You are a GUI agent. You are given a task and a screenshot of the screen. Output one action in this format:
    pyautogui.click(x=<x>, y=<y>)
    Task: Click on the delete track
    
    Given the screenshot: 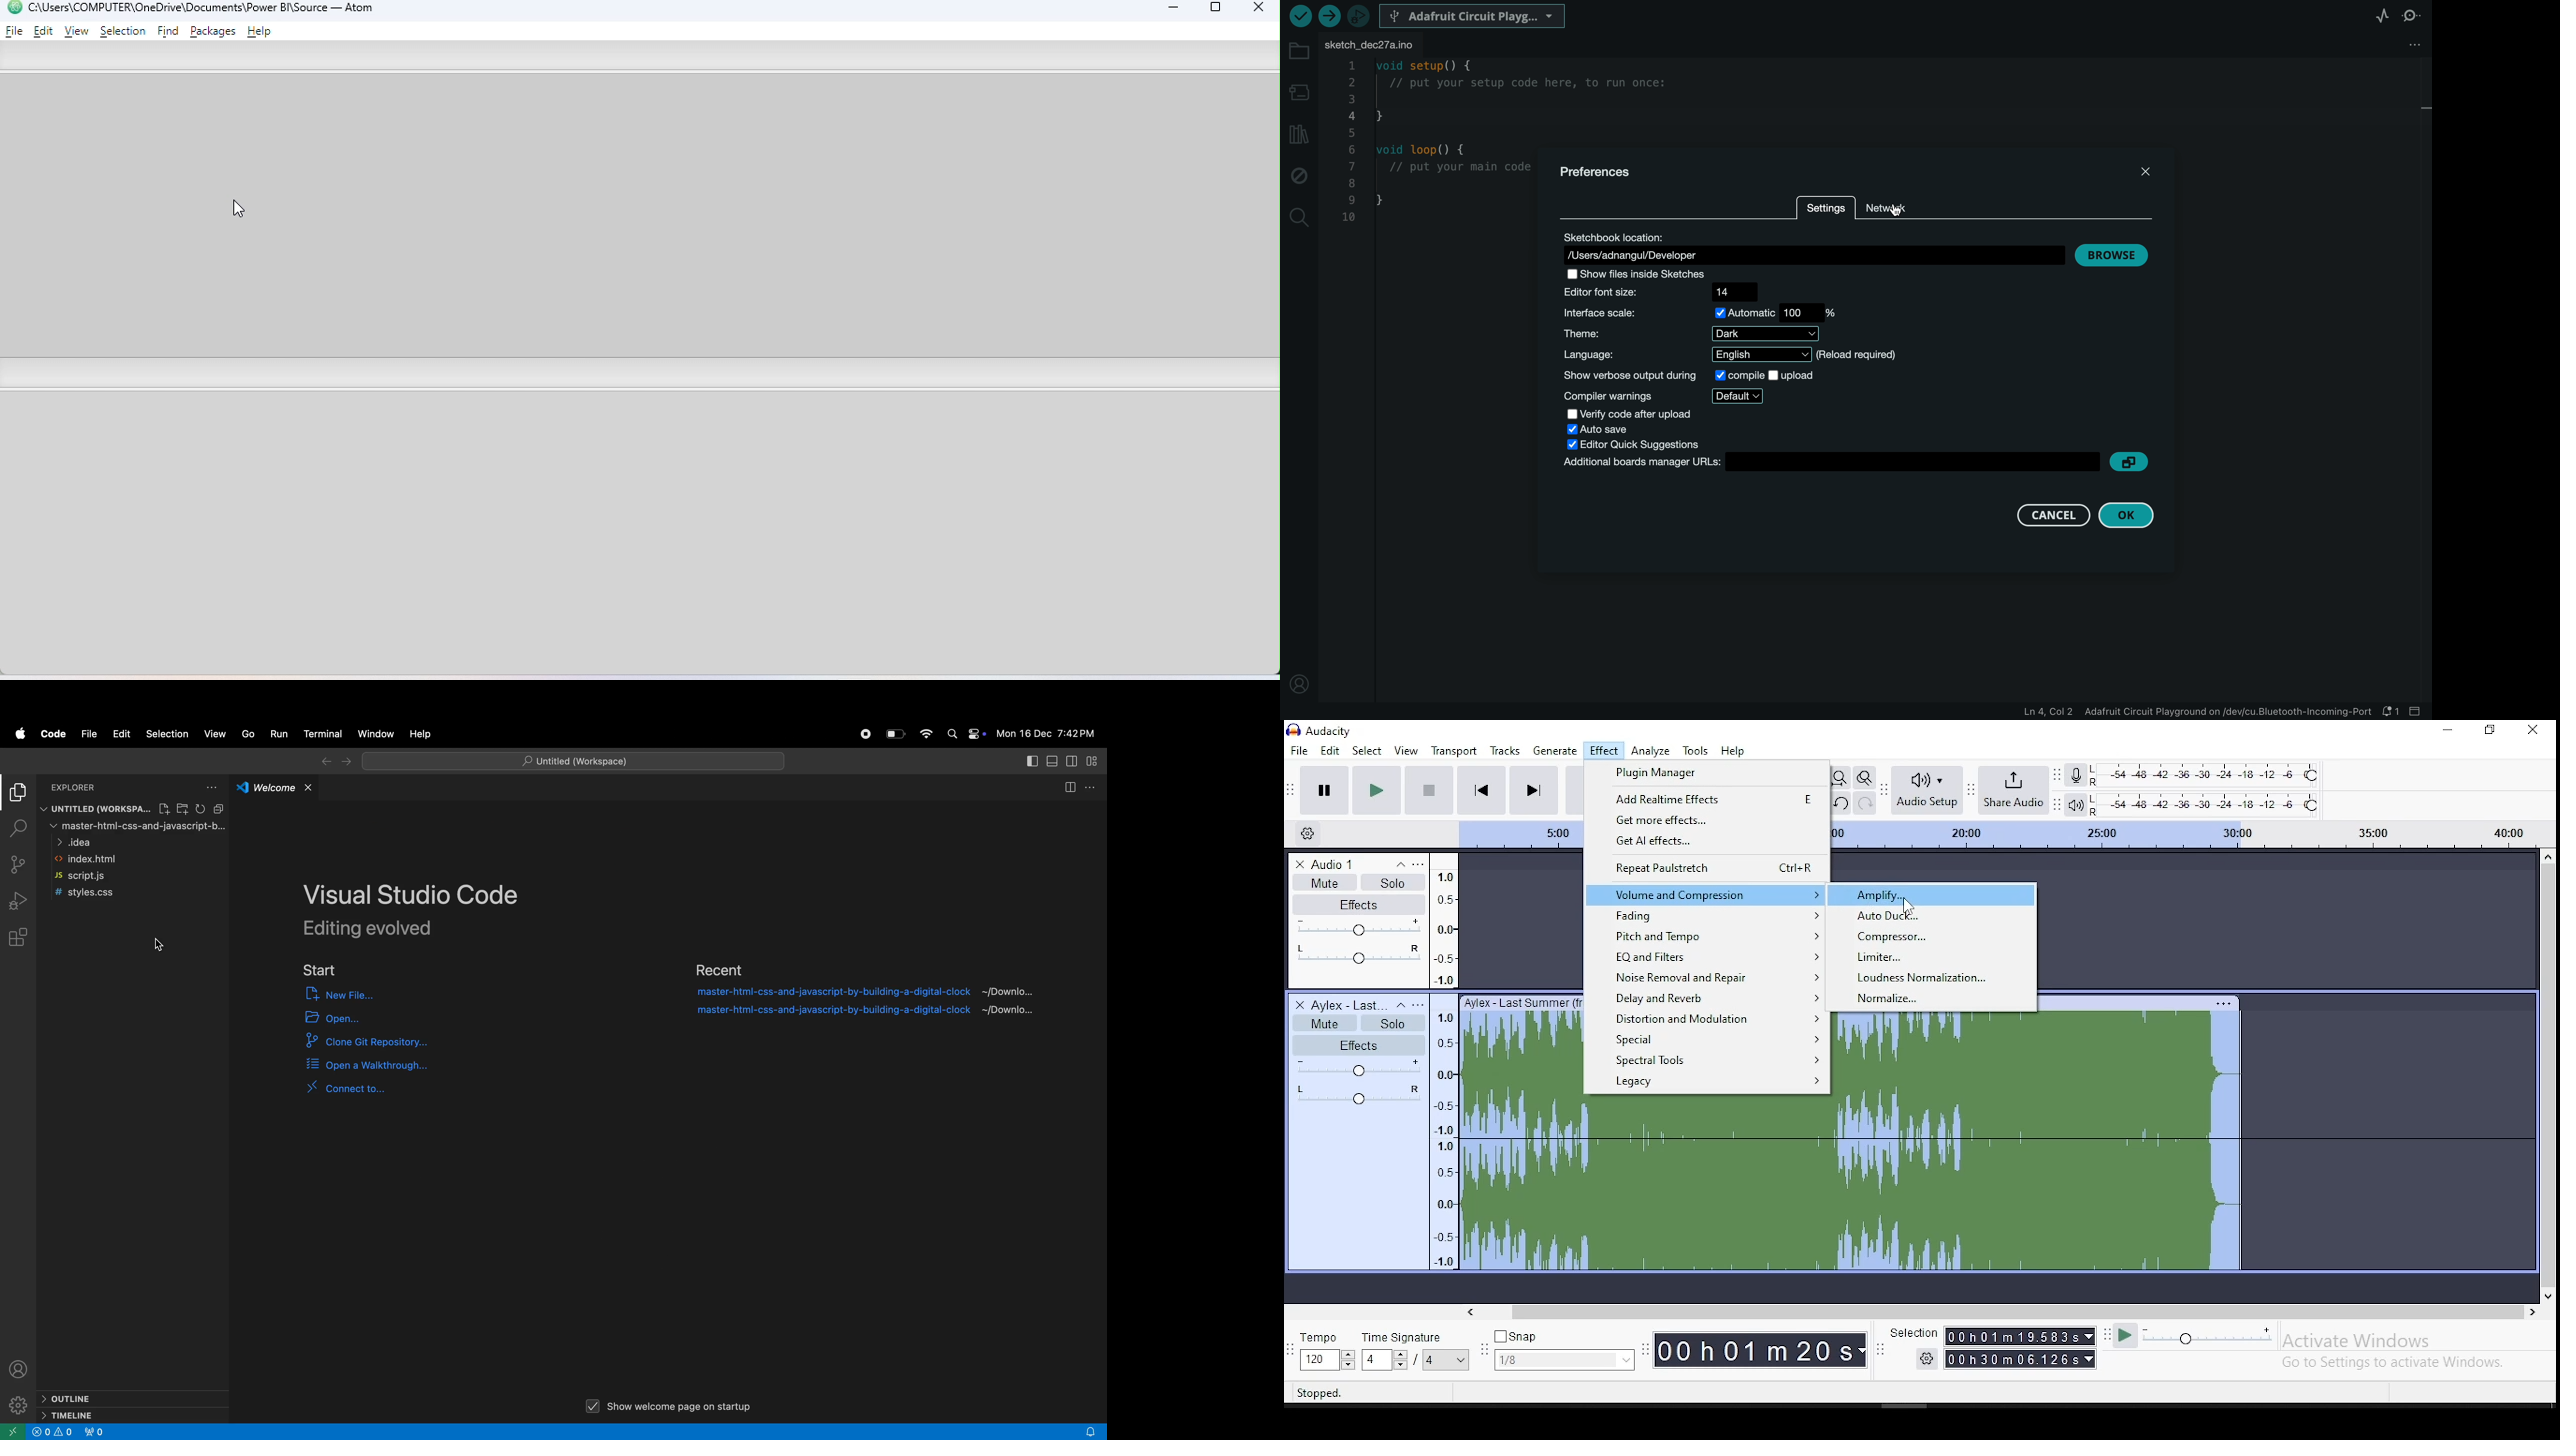 What is the action you would take?
    pyautogui.click(x=1301, y=863)
    